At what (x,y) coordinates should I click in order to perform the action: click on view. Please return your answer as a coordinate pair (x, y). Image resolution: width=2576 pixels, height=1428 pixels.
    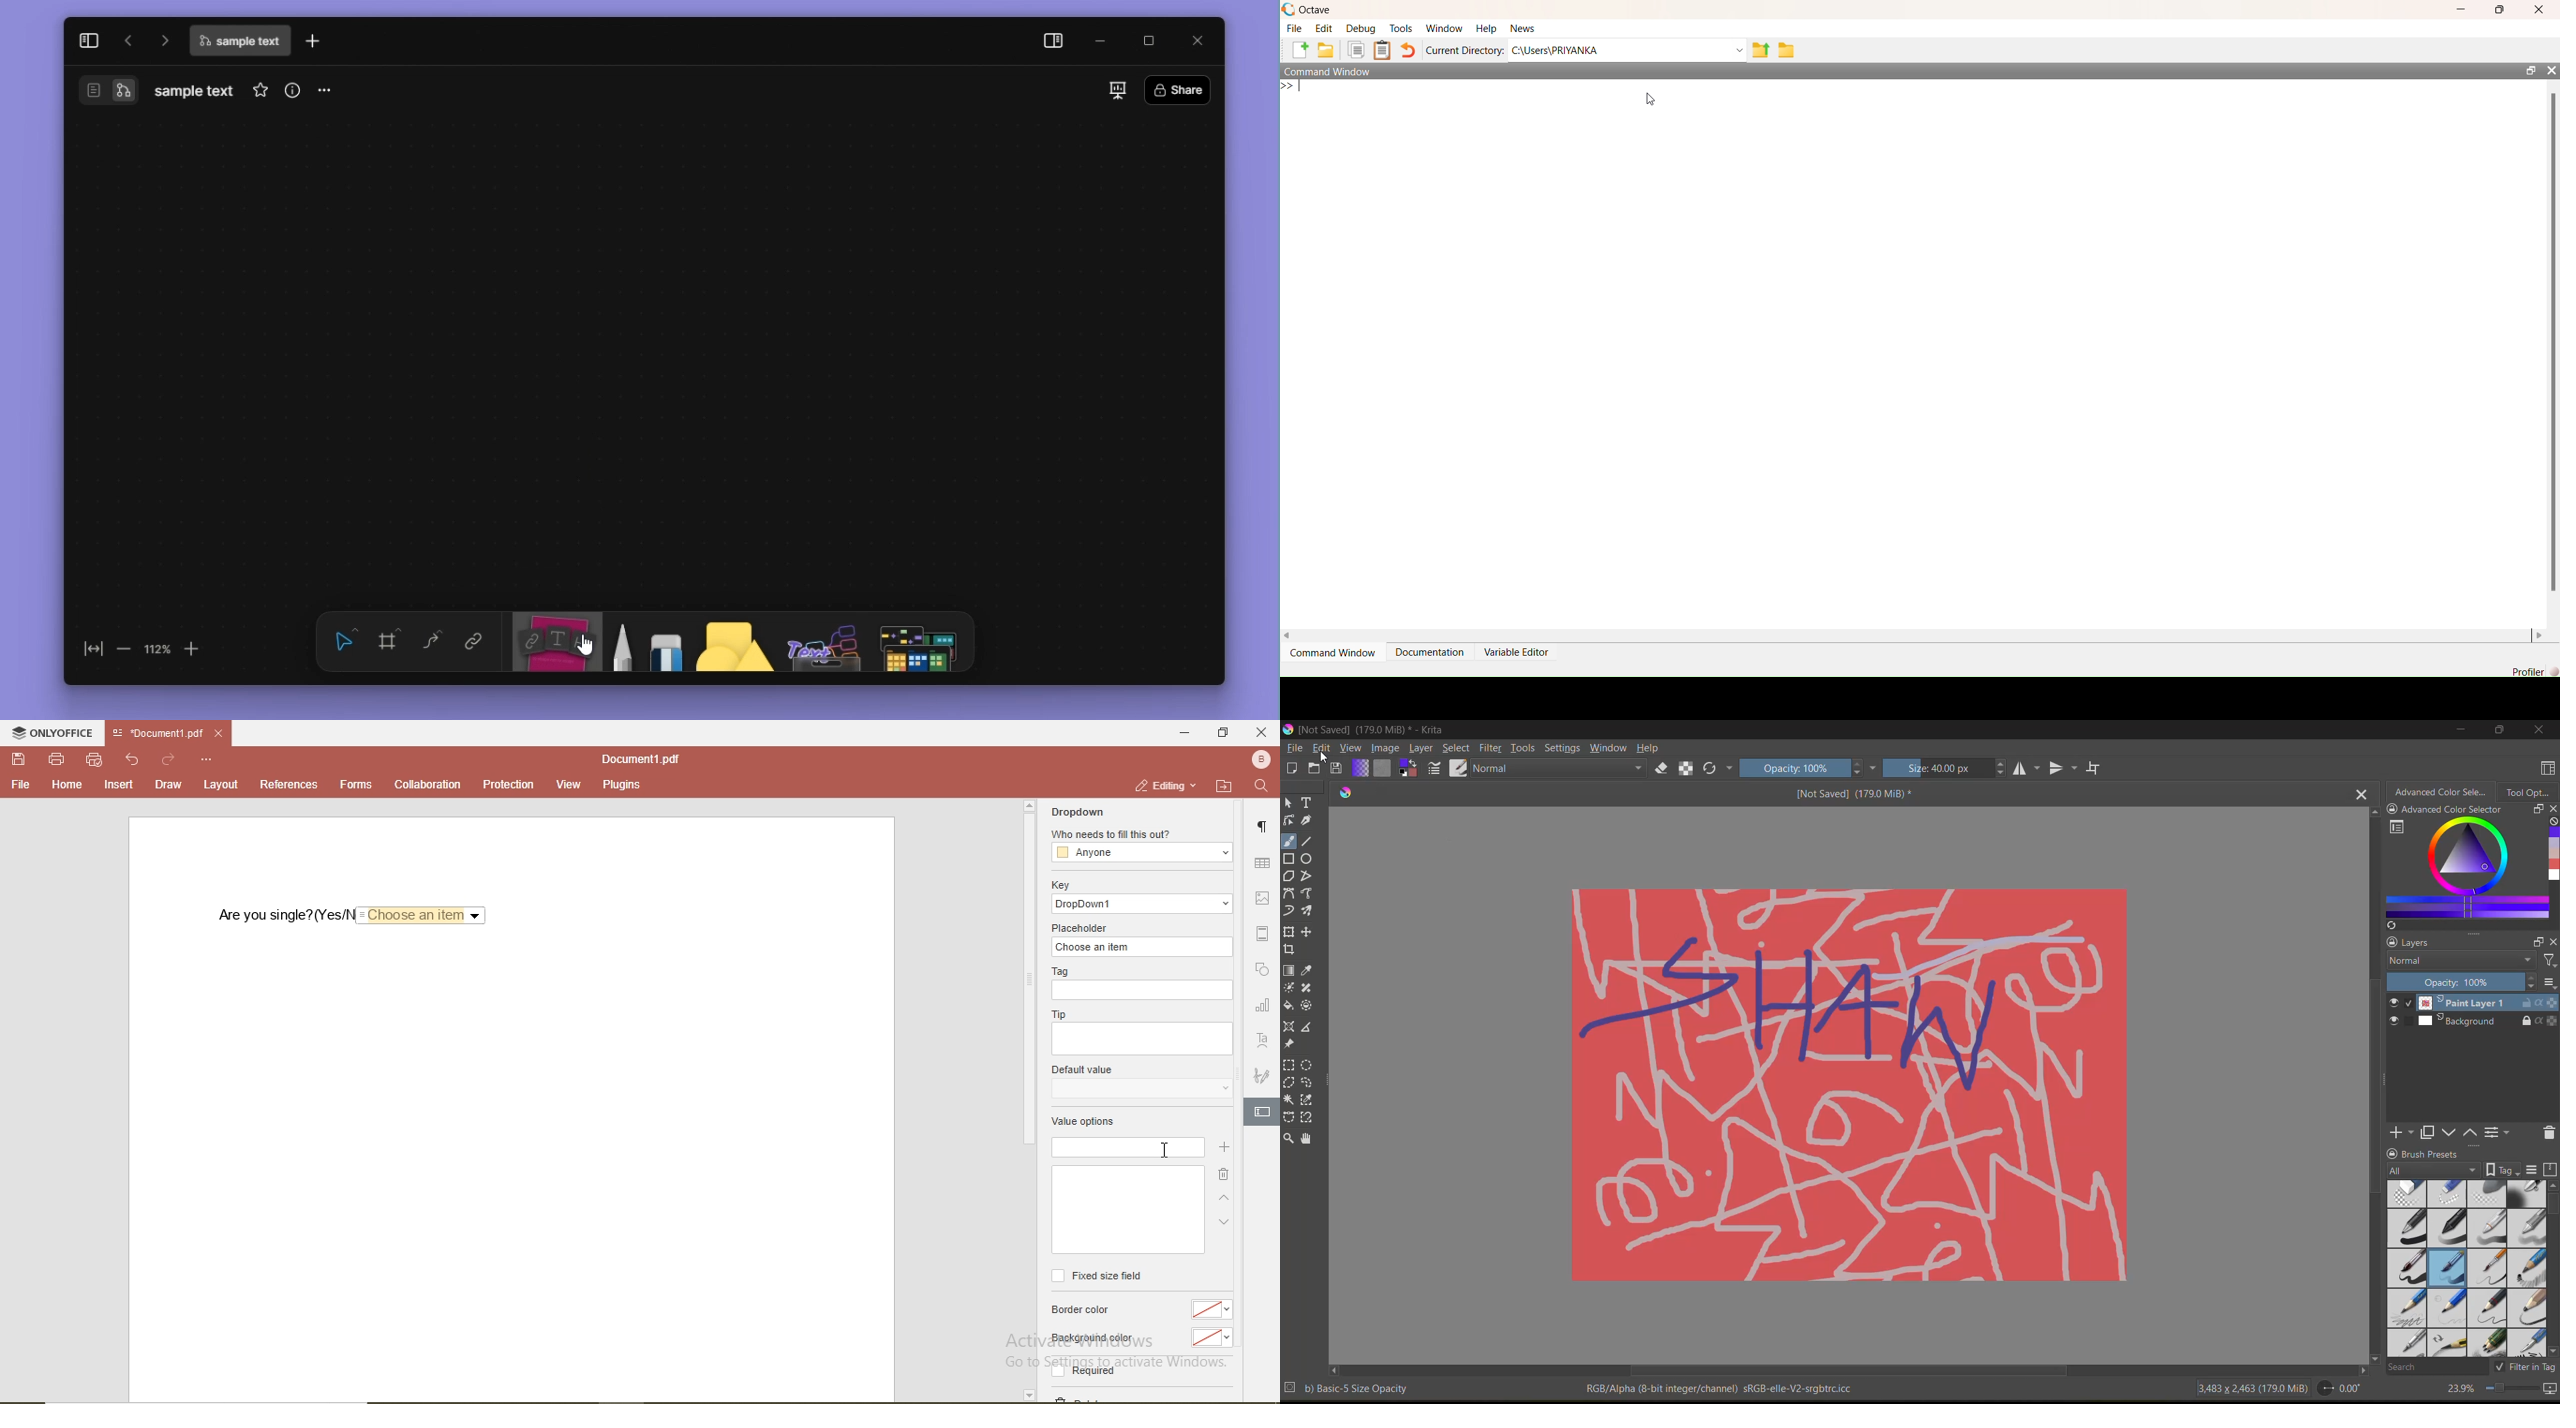
    Looking at the image, I should click on (569, 785).